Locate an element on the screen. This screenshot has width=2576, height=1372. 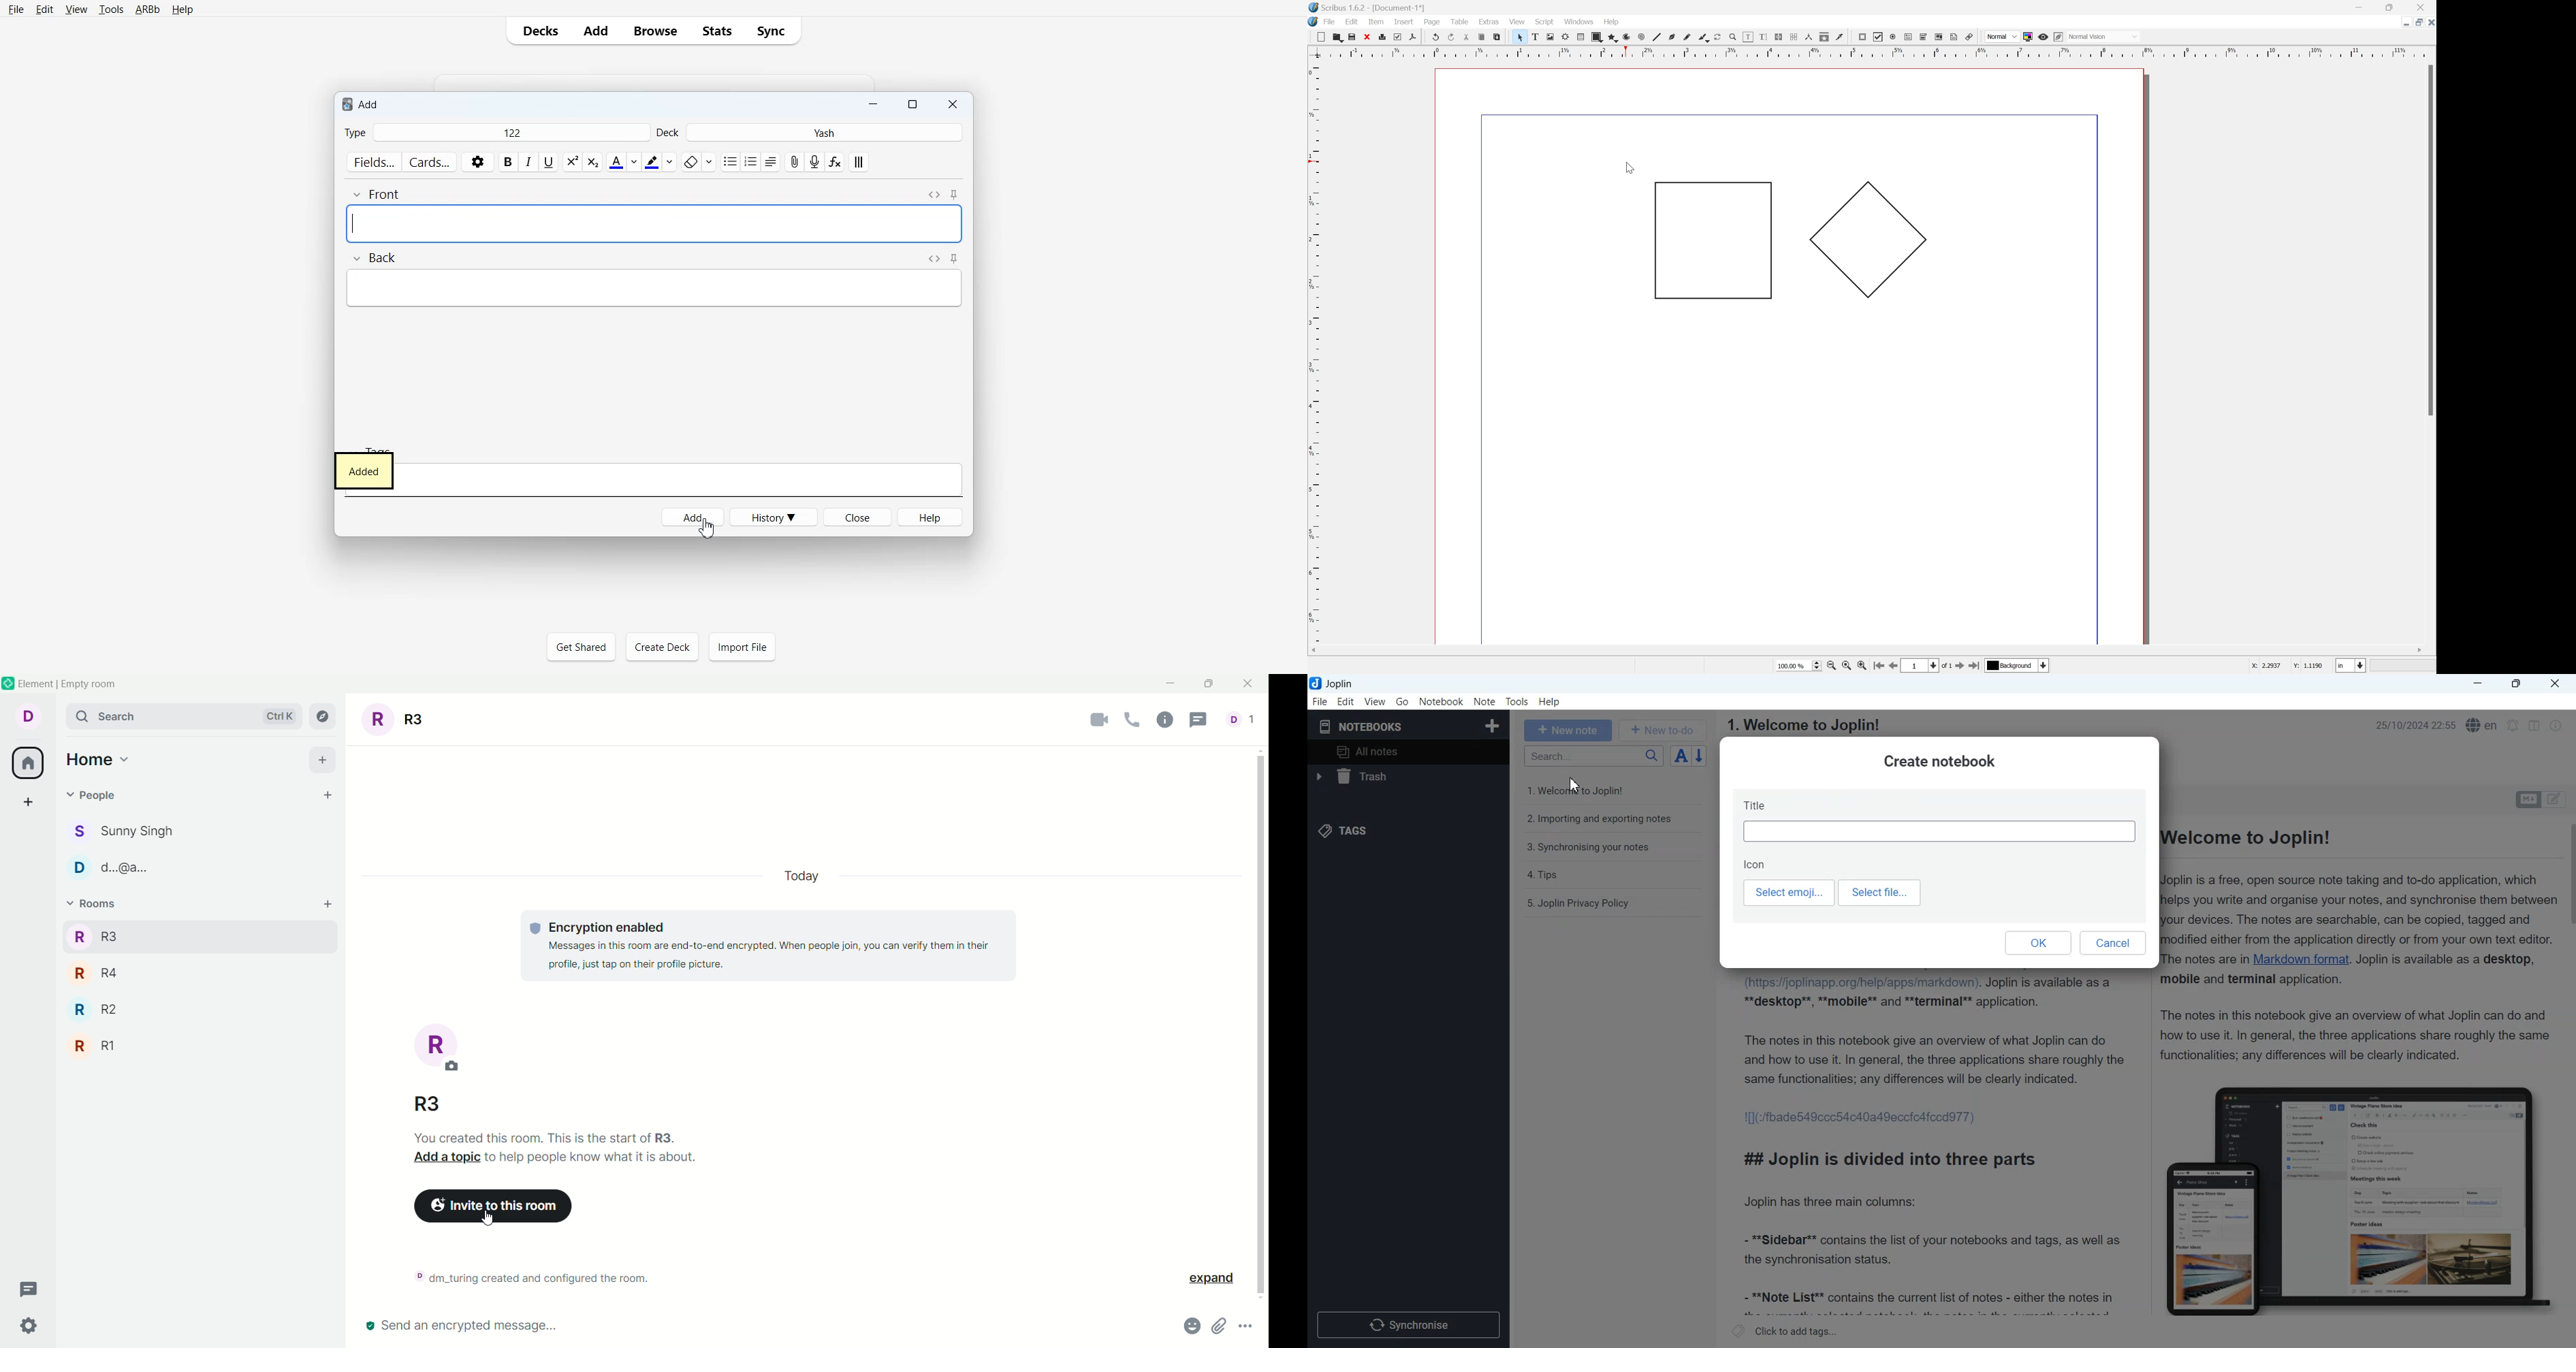
Set timer is located at coordinates (2514, 726).